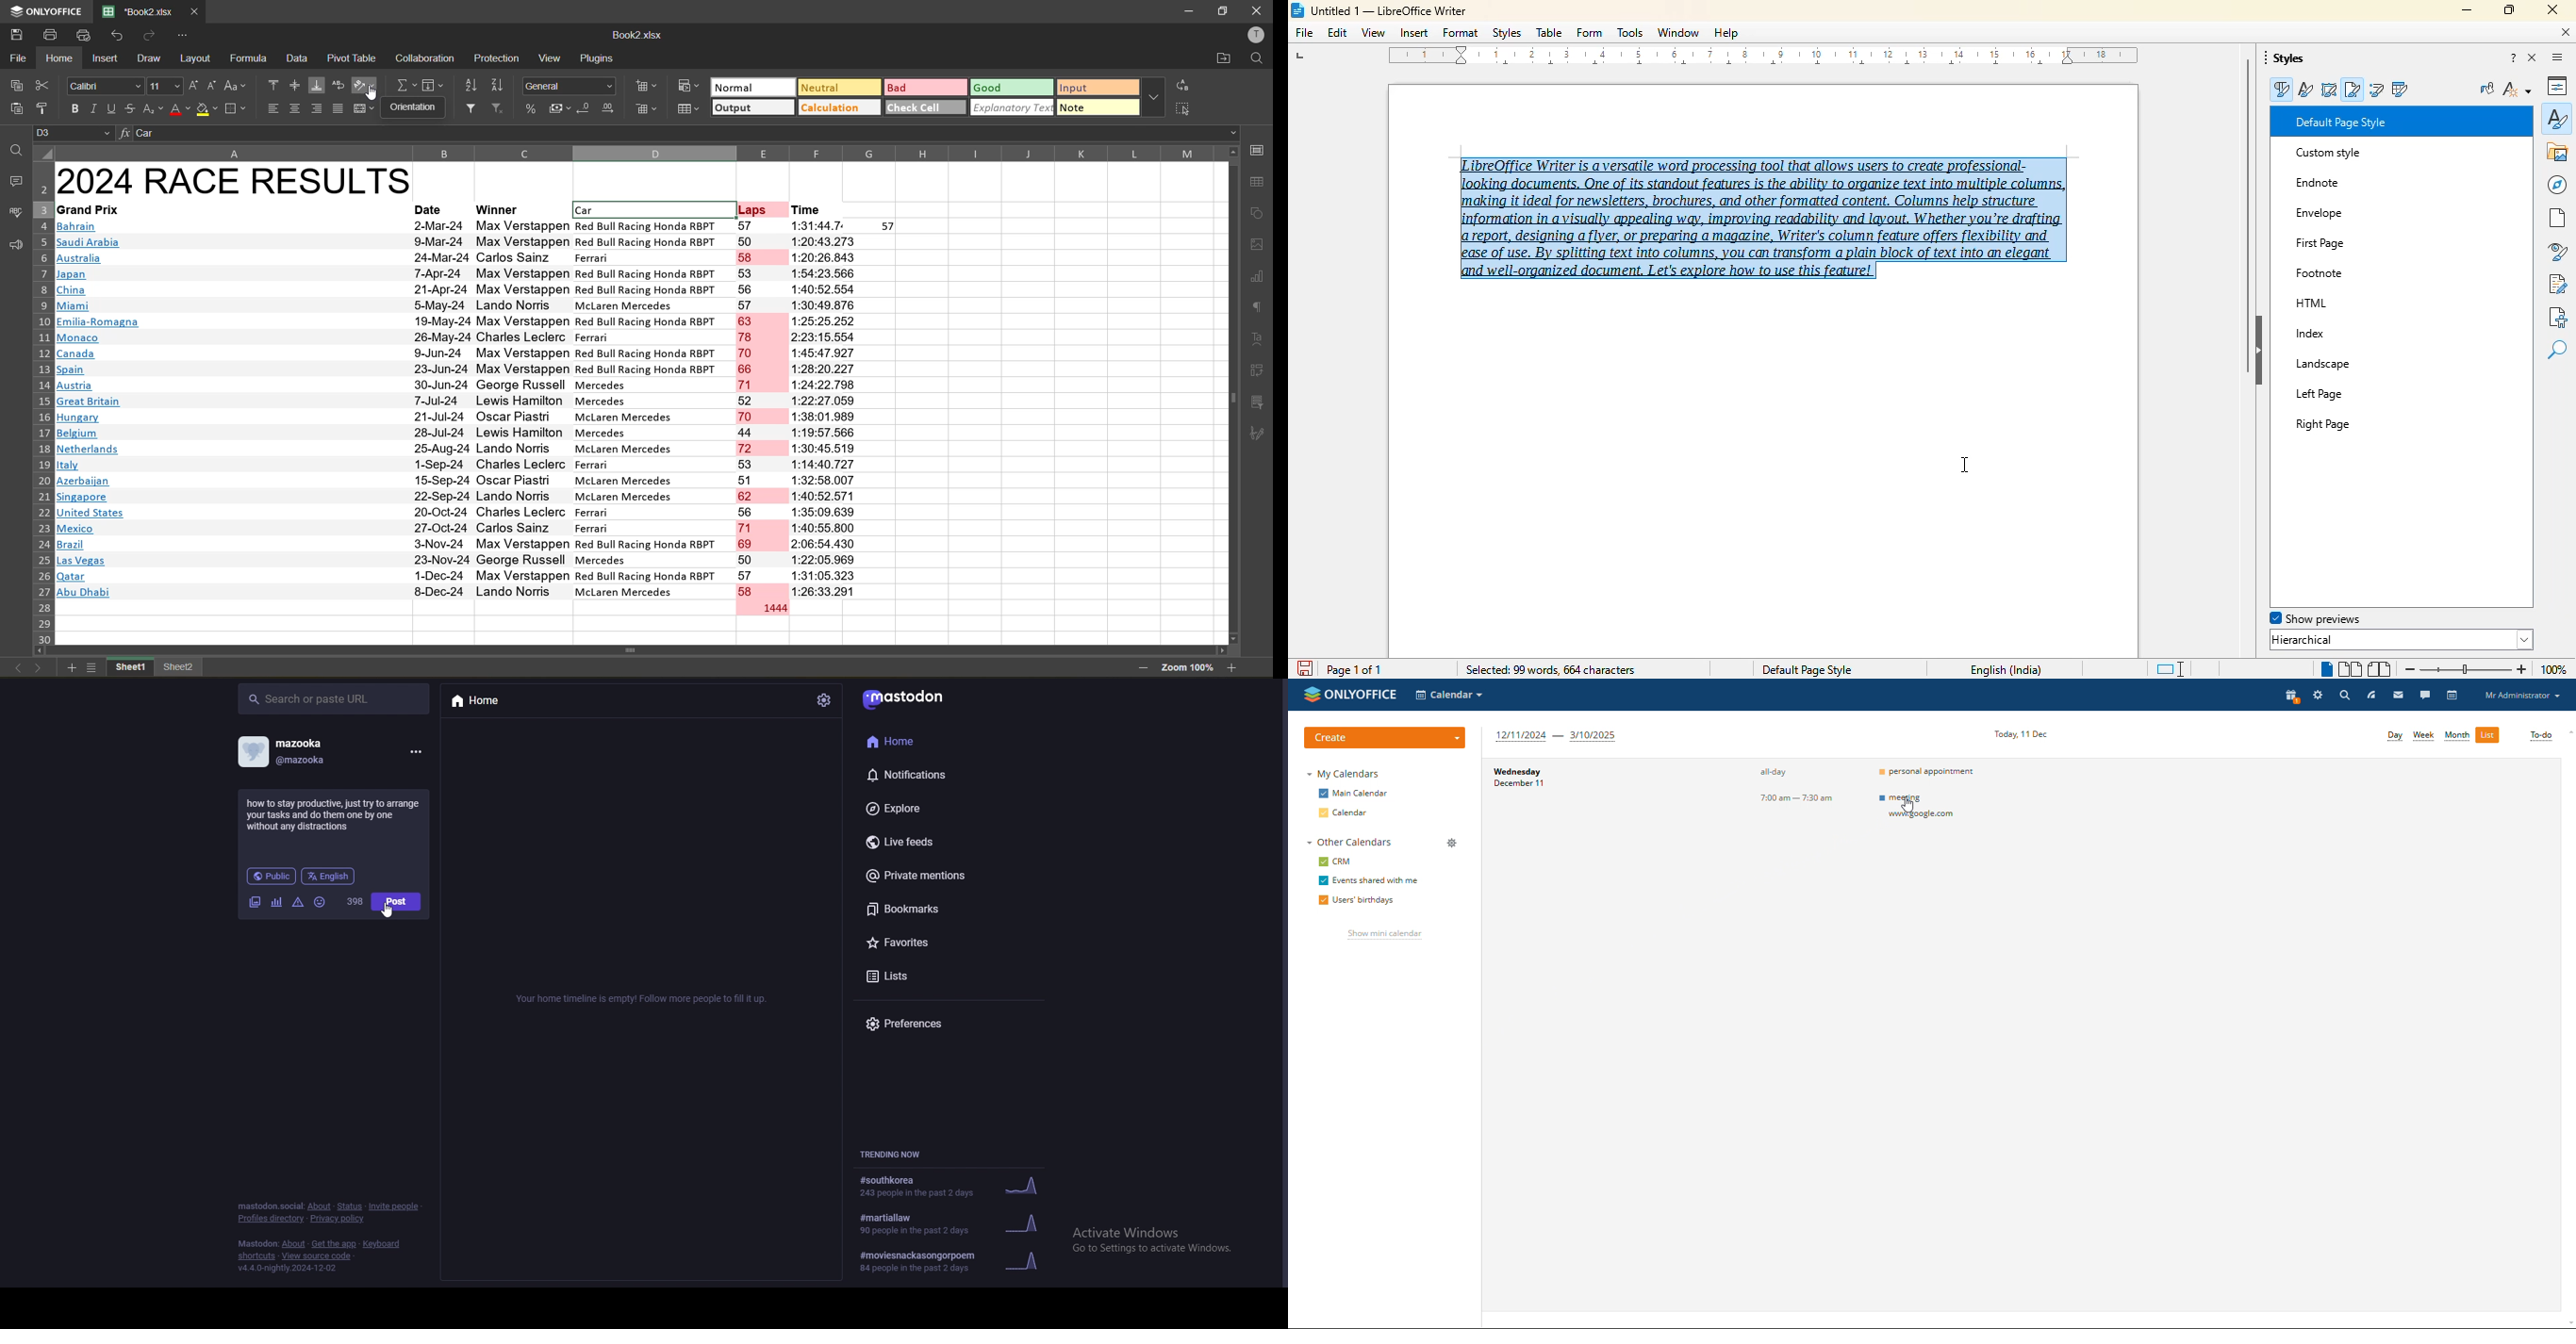  What do you see at coordinates (271, 85) in the screenshot?
I see `align top` at bounding box center [271, 85].